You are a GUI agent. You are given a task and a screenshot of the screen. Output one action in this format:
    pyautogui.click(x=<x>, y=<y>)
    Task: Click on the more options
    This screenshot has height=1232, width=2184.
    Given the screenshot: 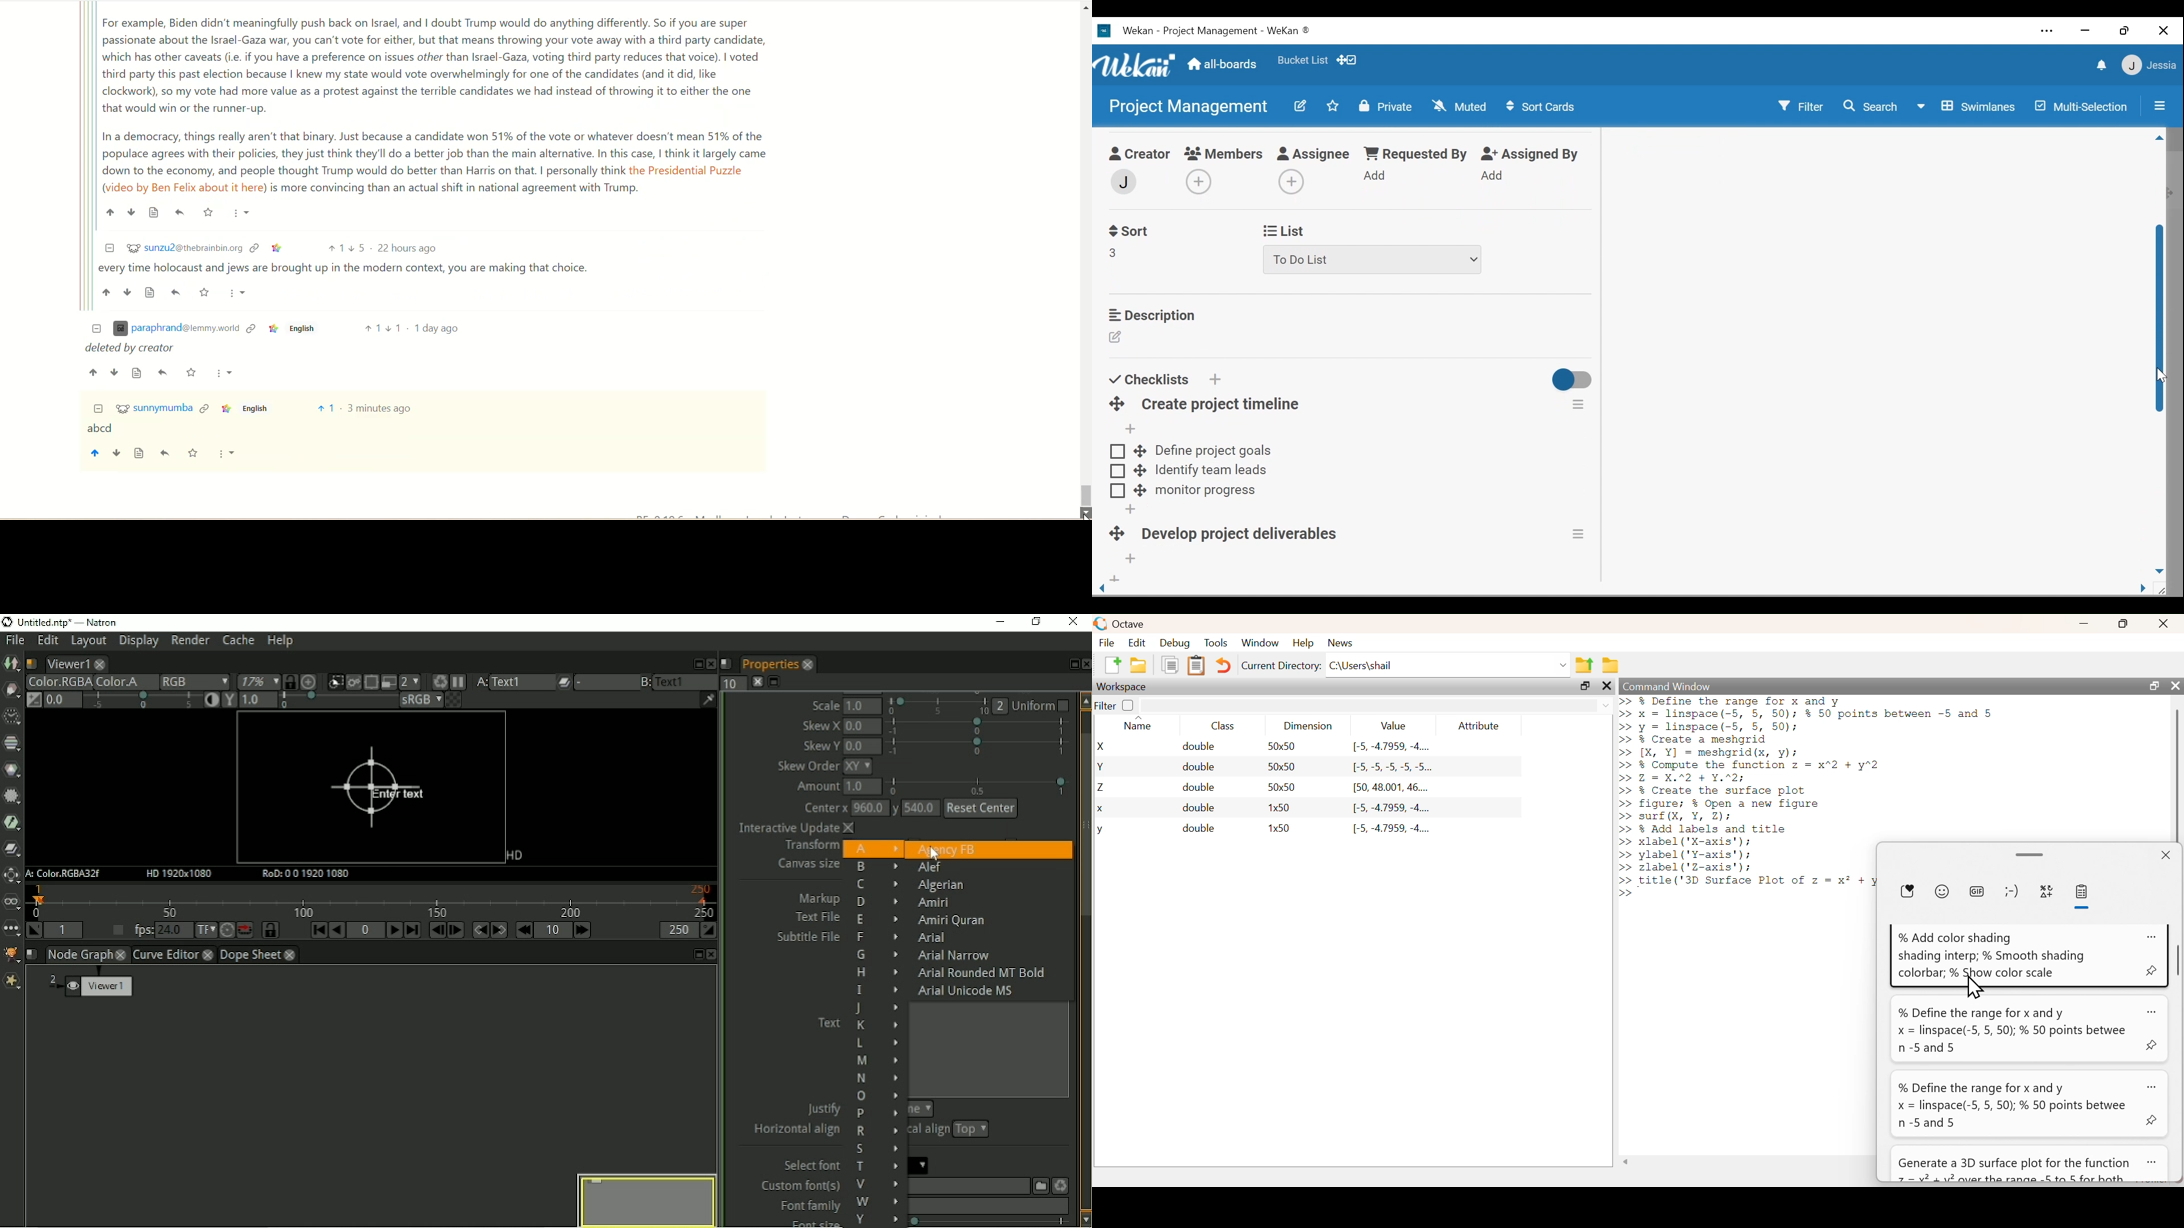 What is the action you would take?
    pyautogui.click(x=2153, y=1161)
    